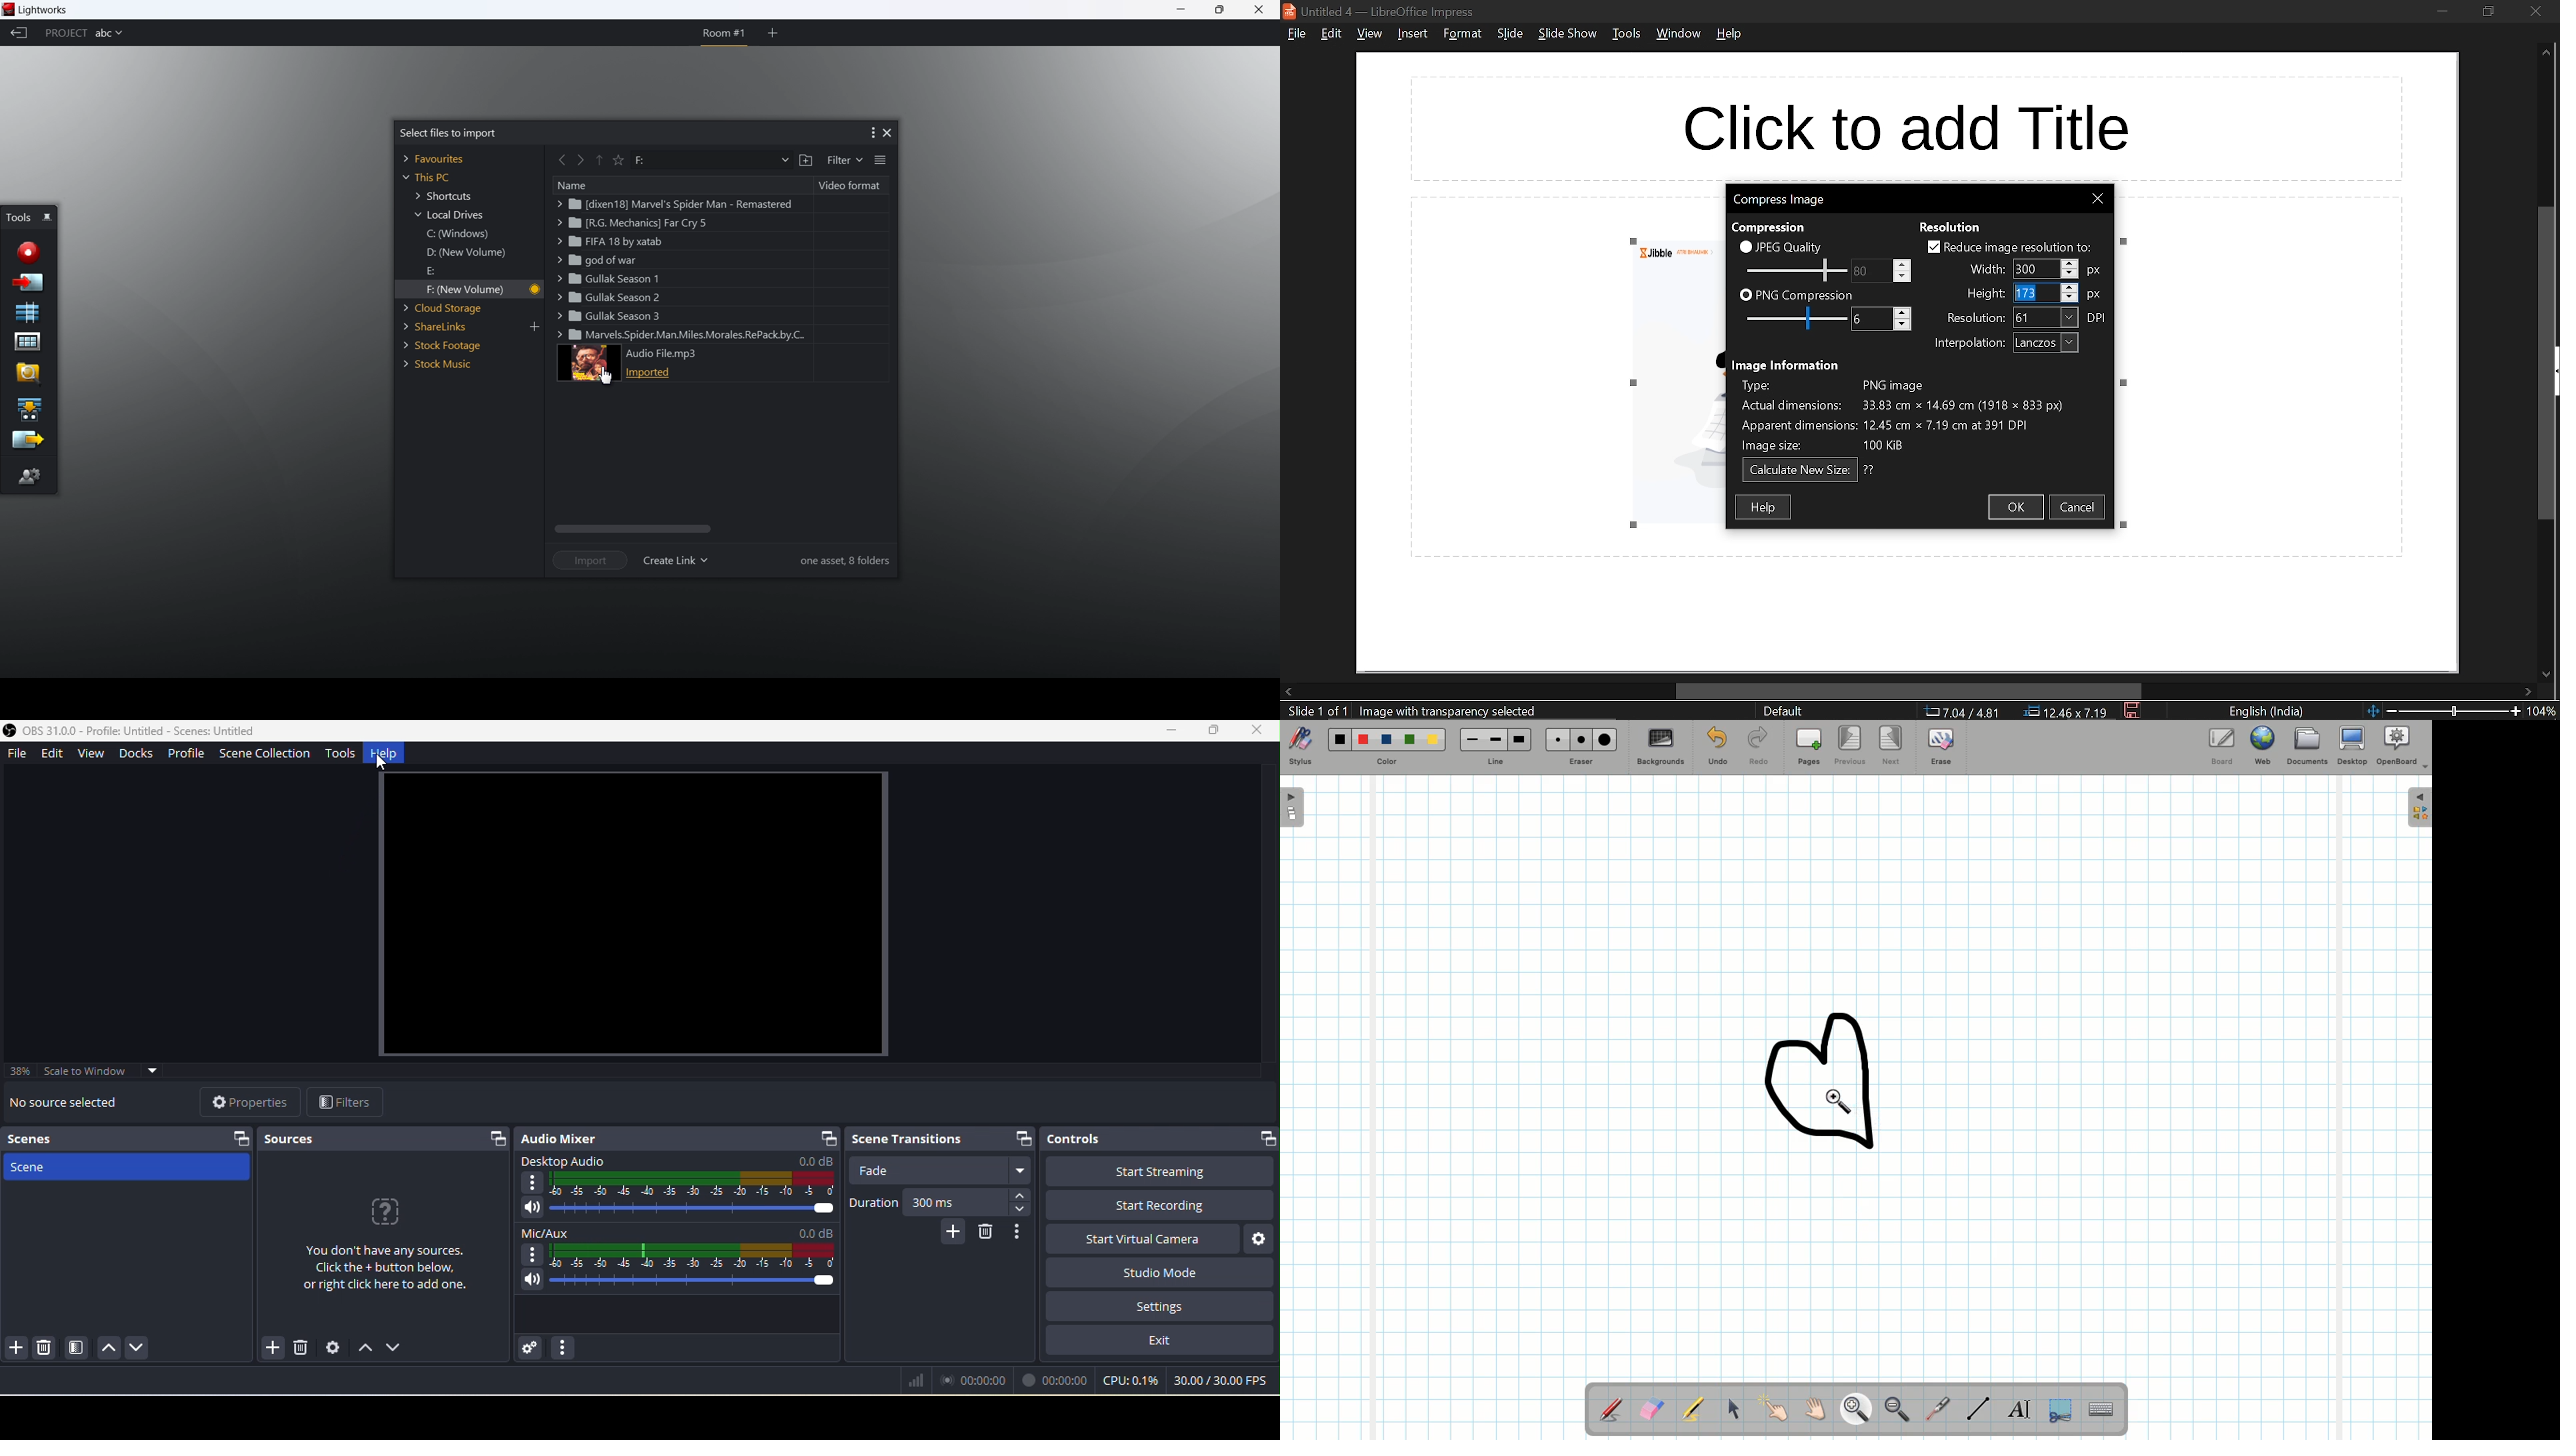 This screenshot has width=2576, height=1456. I want to click on audio file, so click(726, 364).